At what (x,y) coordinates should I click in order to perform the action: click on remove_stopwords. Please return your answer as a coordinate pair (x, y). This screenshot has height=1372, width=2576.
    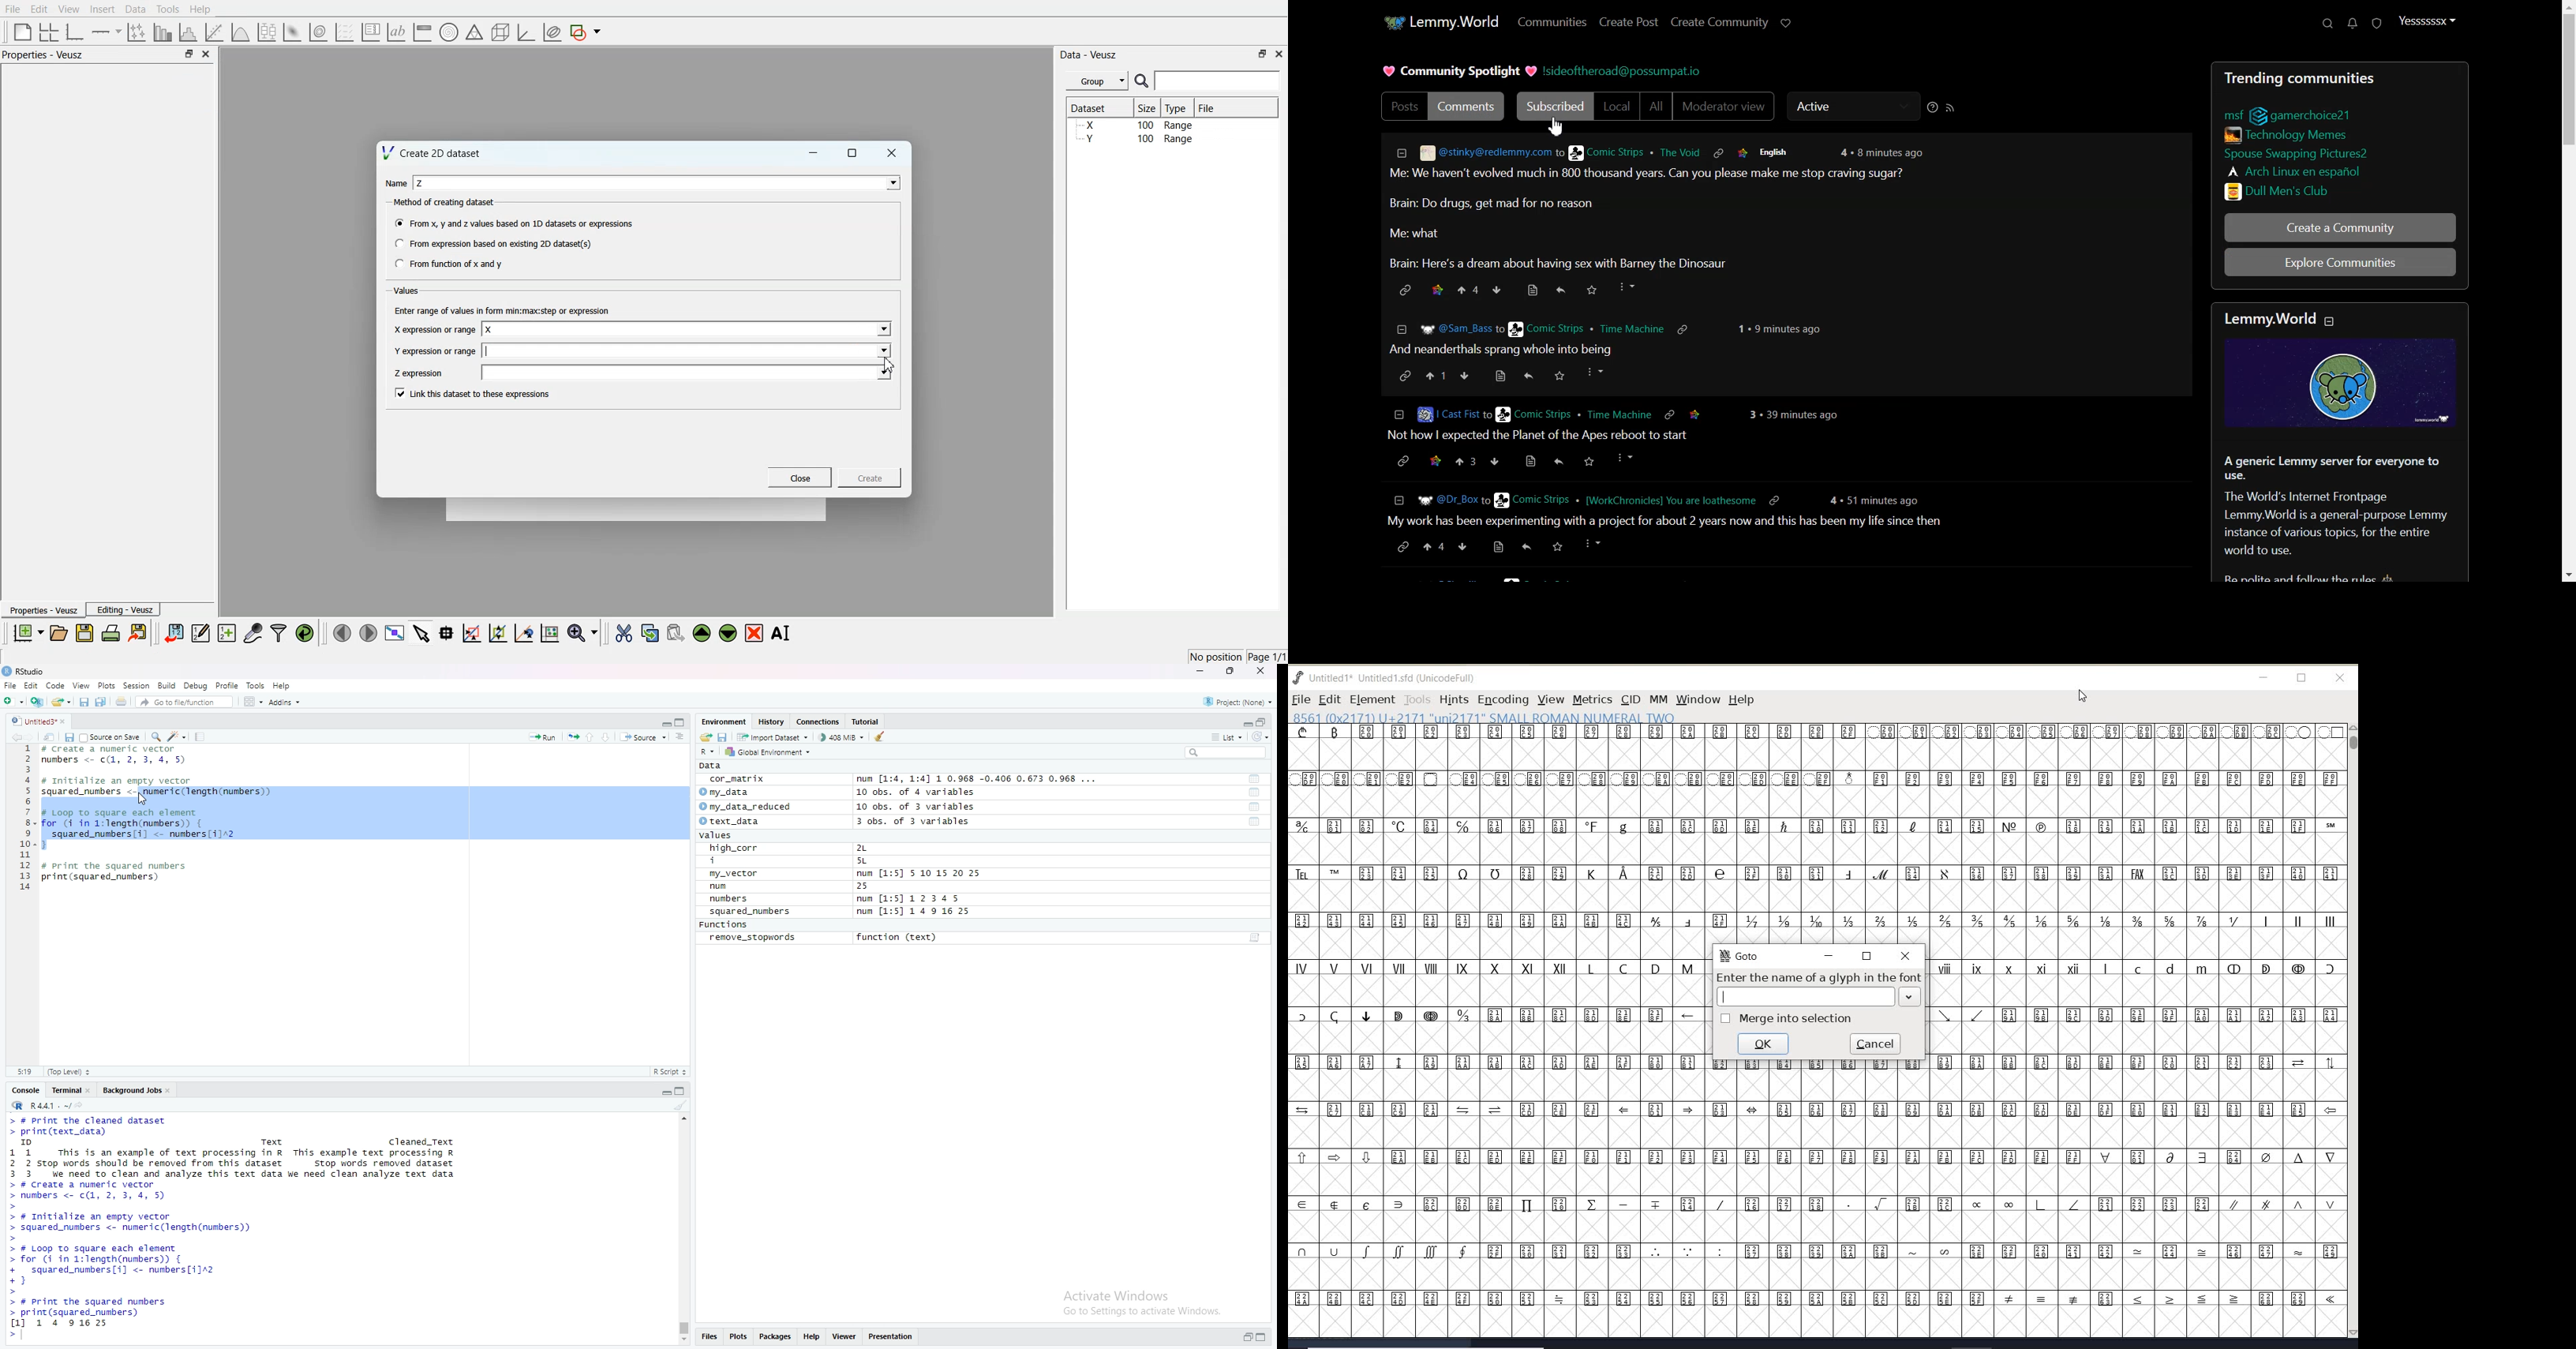
    Looking at the image, I should click on (753, 938).